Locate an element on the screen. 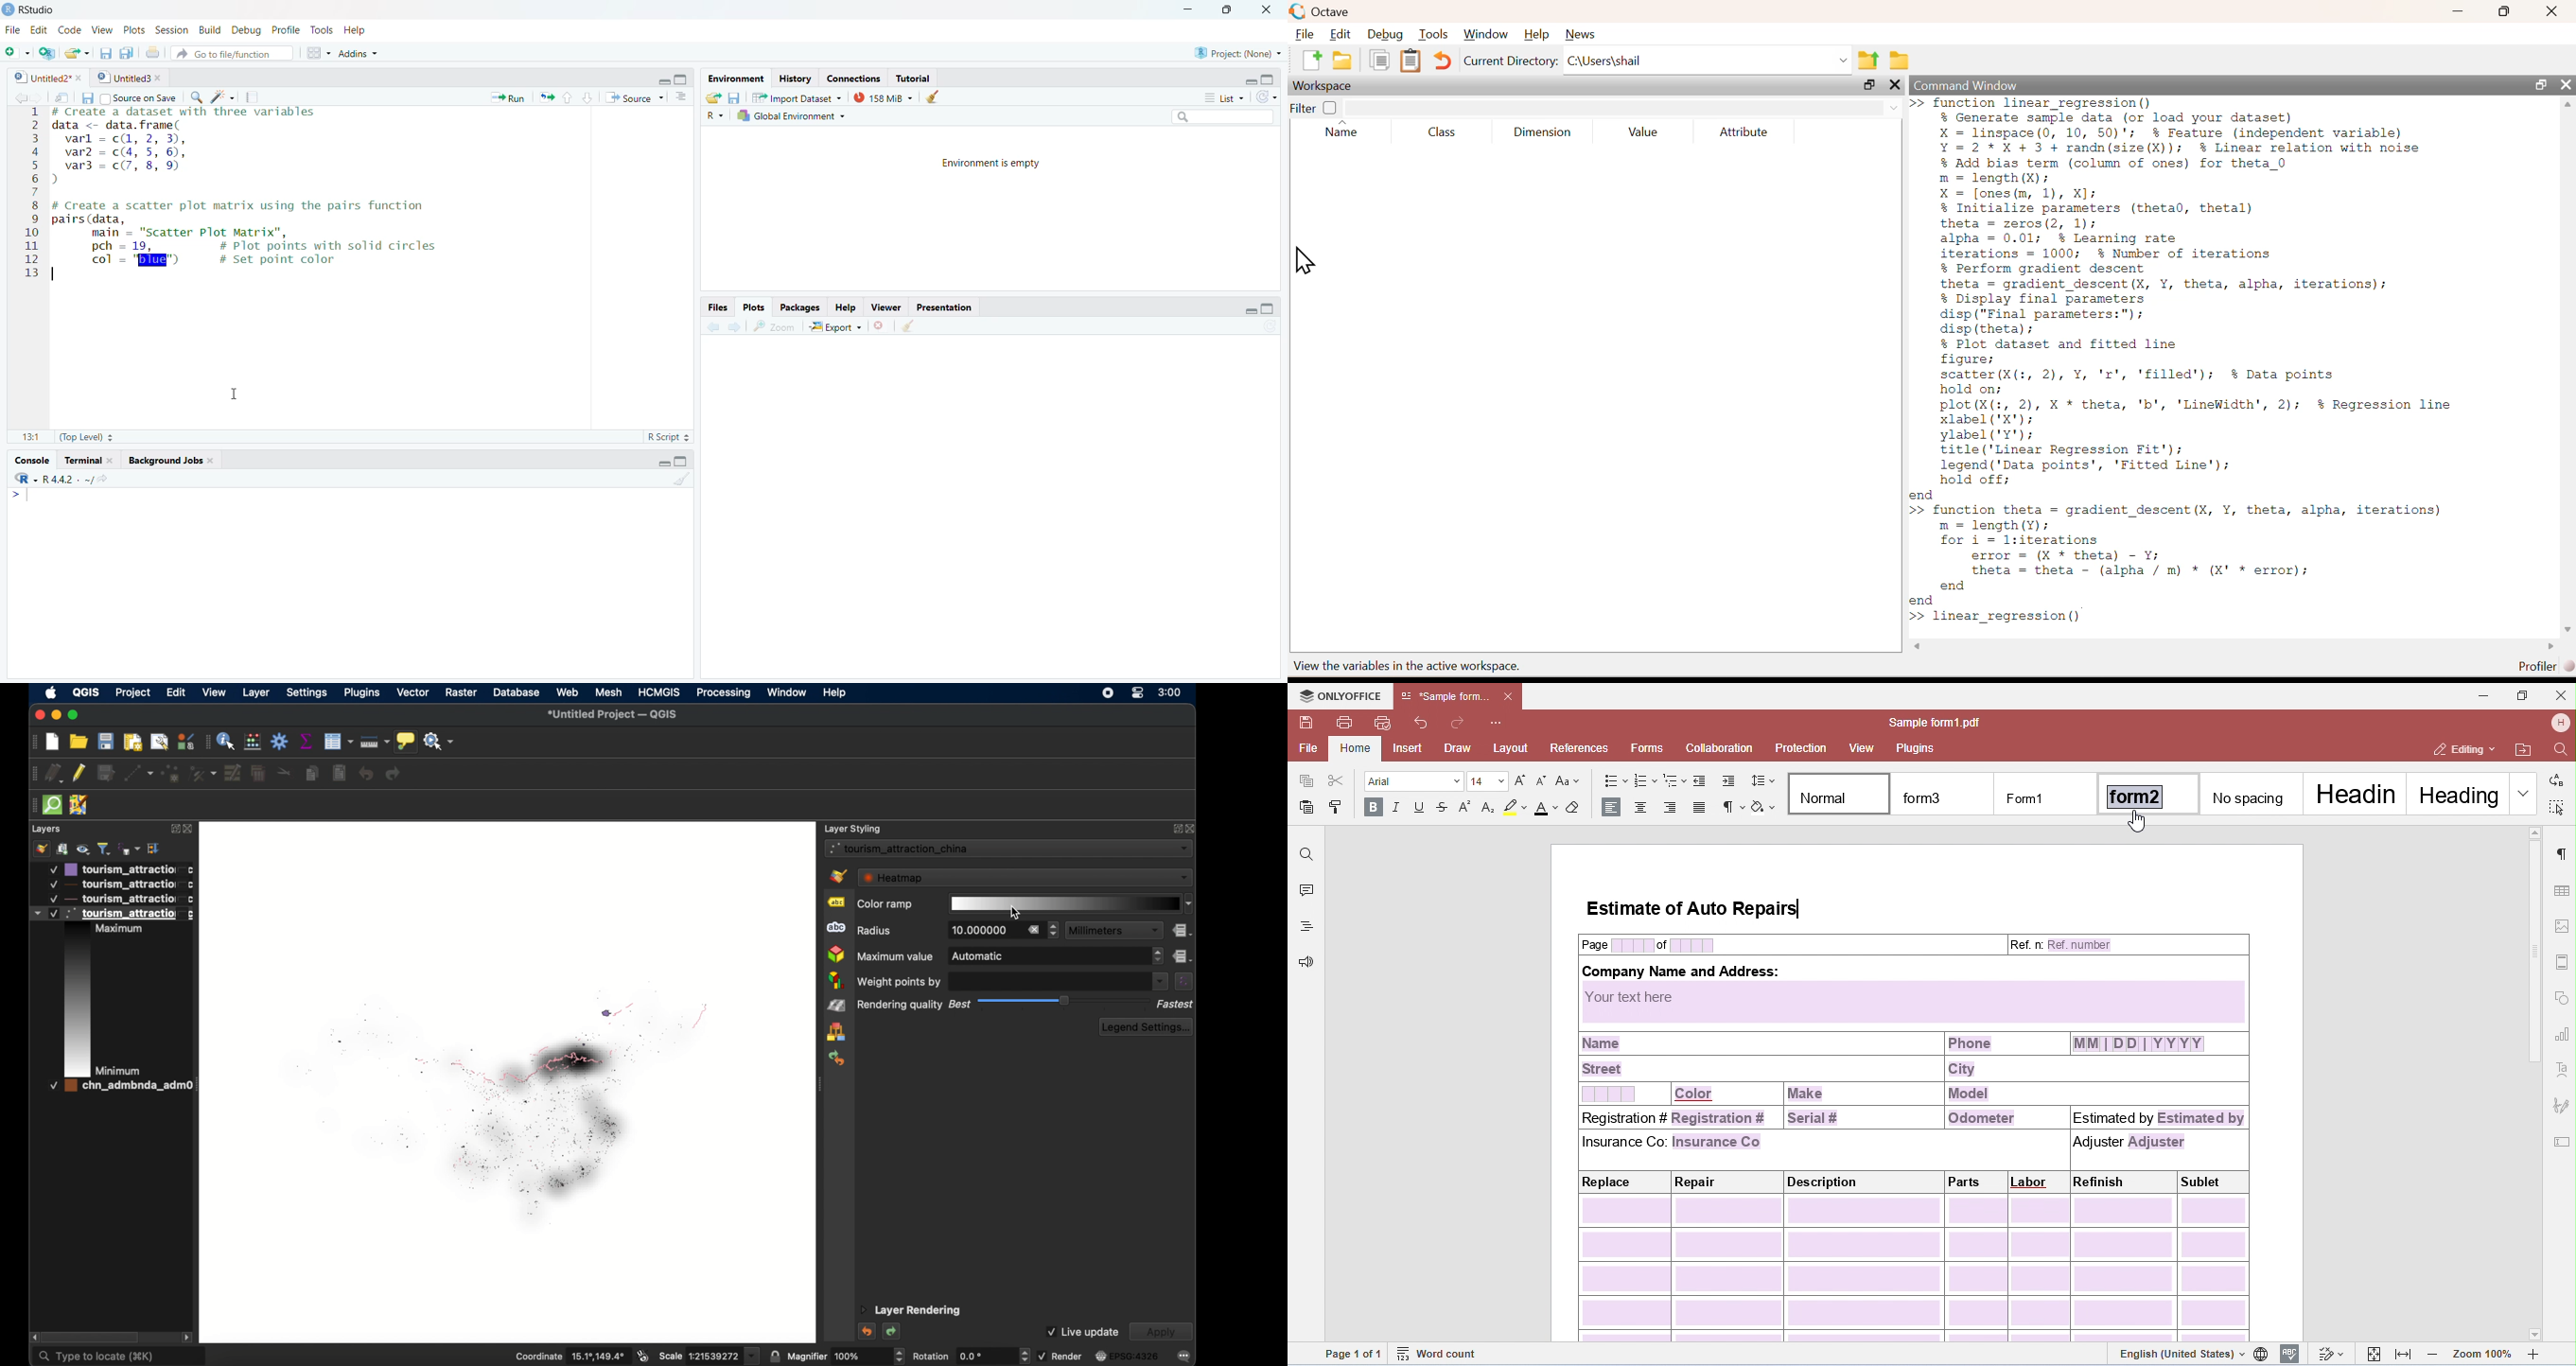 This screenshot has width=2576, height=1372. Addins ~ is located at coordinates (360, 56).